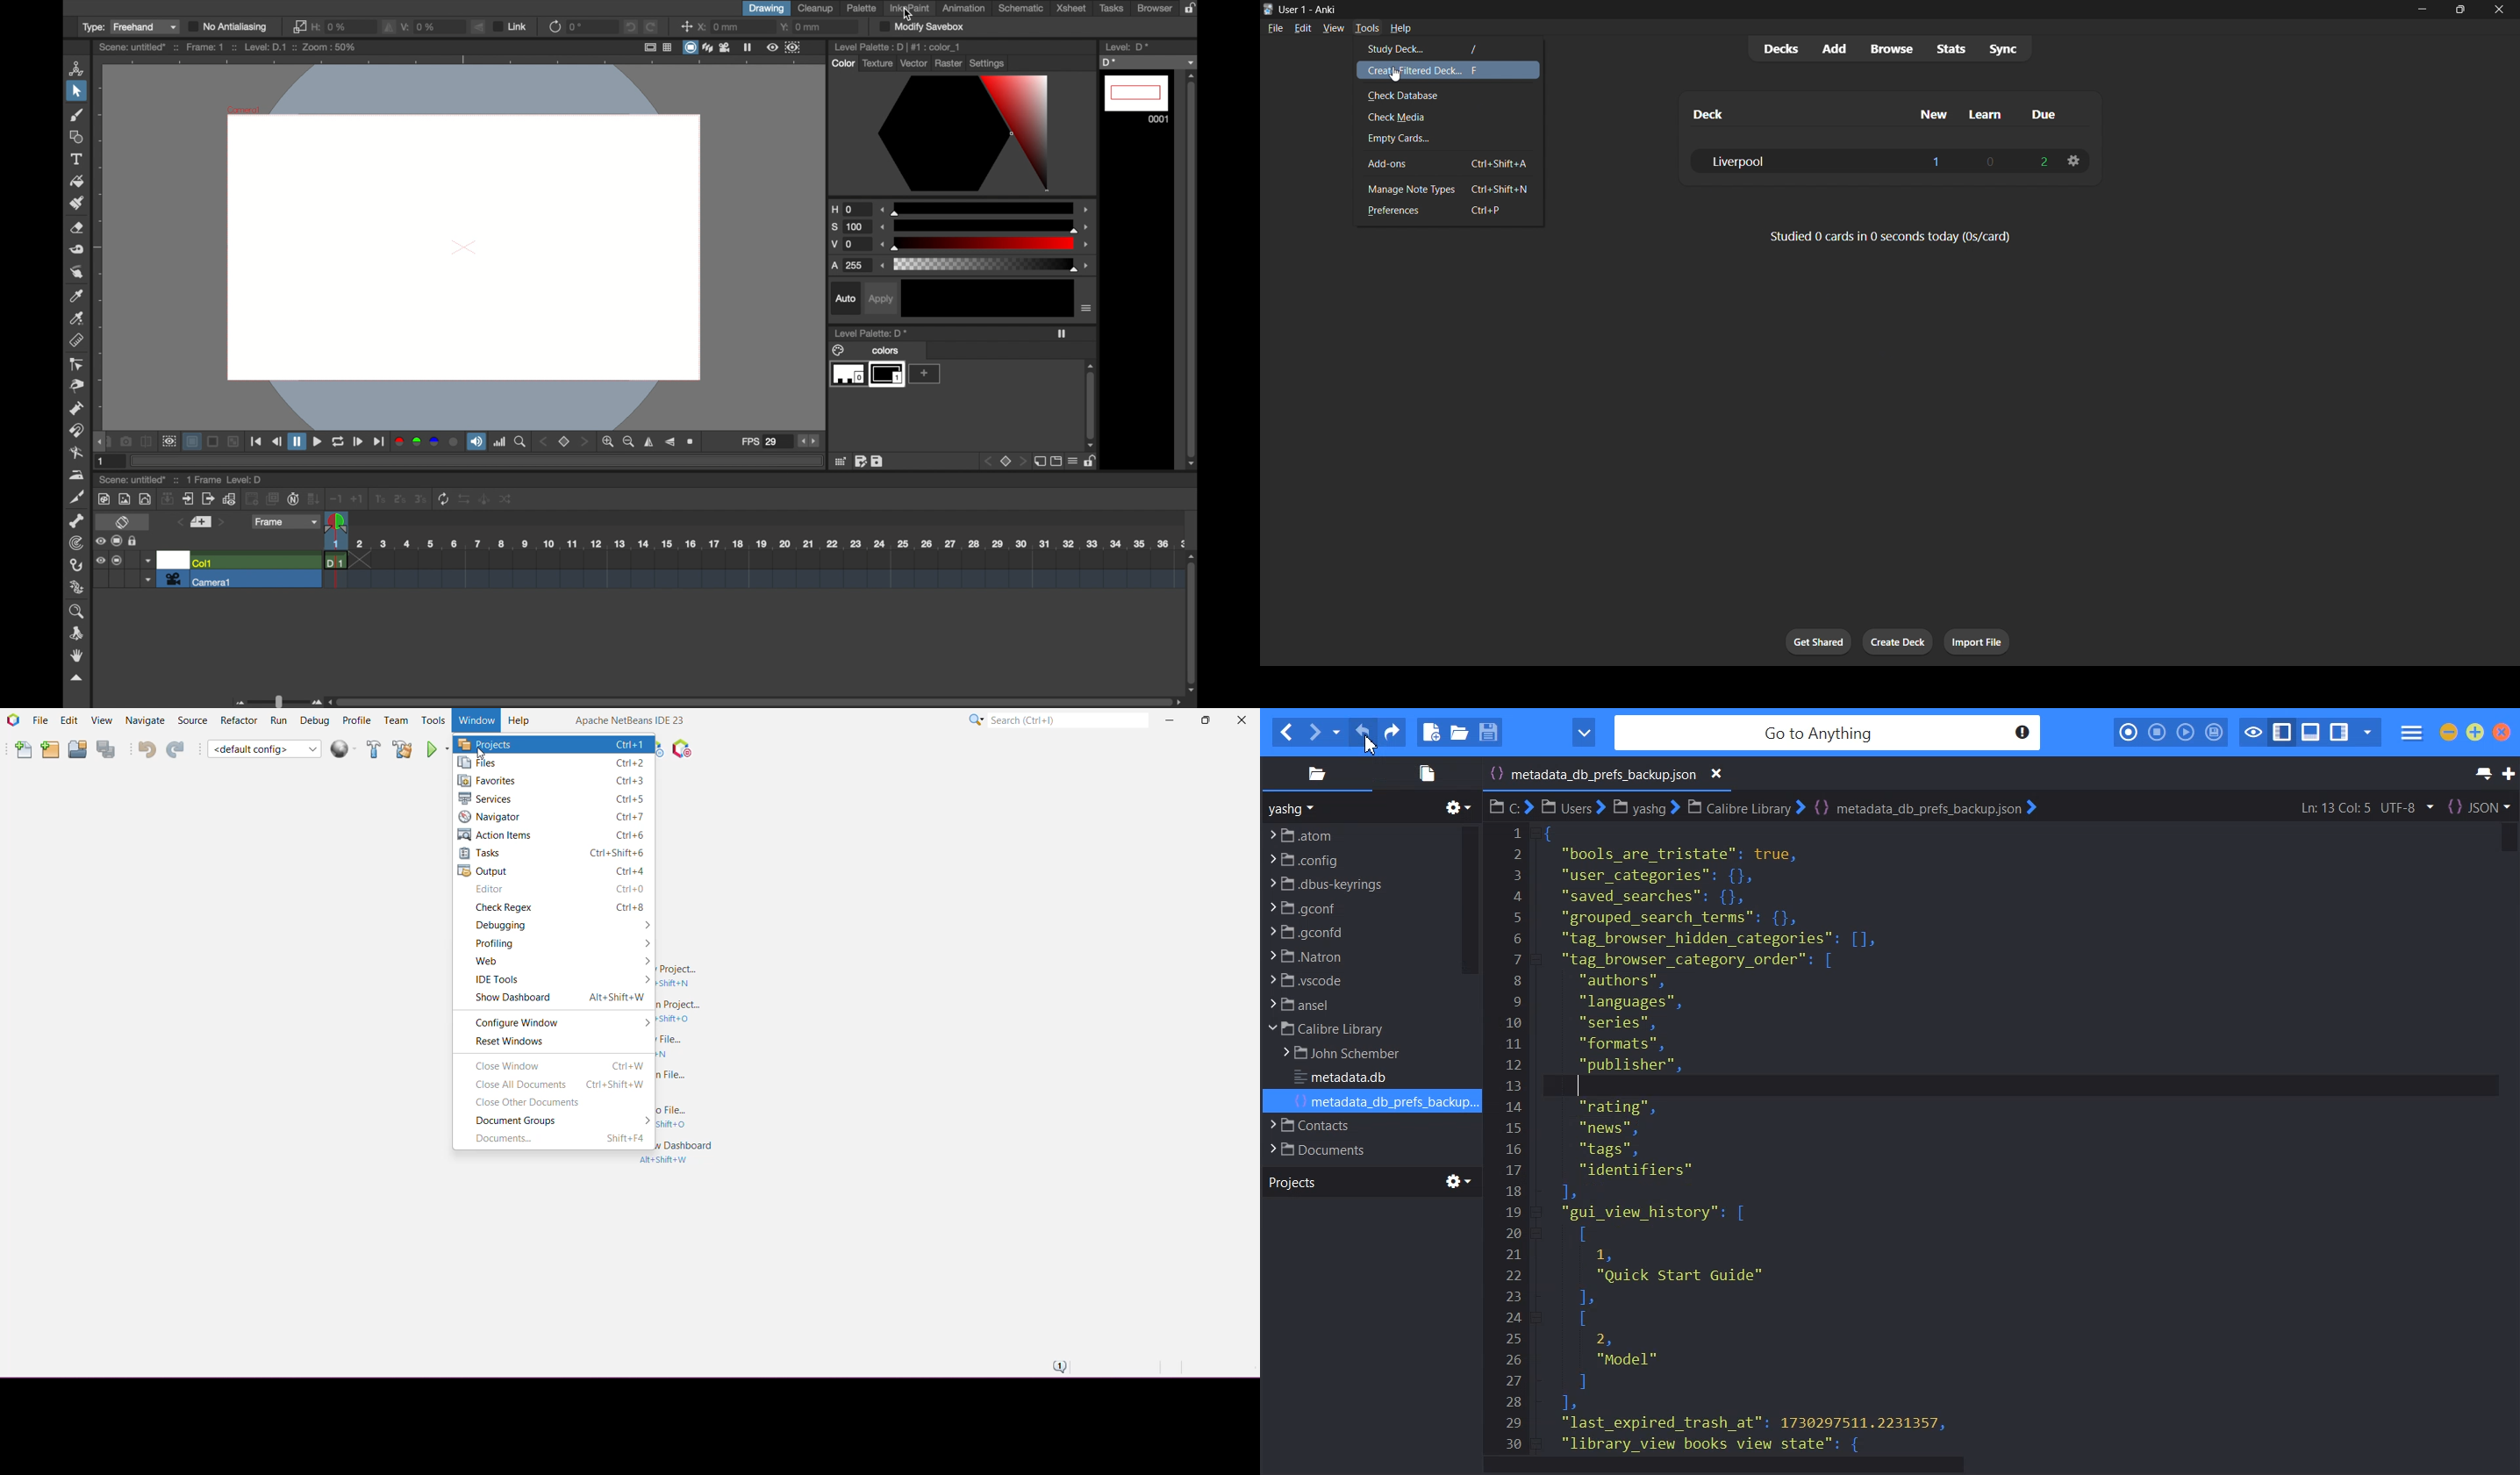 The image size is (2520, 1484). Describe the element at coordinates (1895, 642) in the screenshot. I see `create deck` at that location.